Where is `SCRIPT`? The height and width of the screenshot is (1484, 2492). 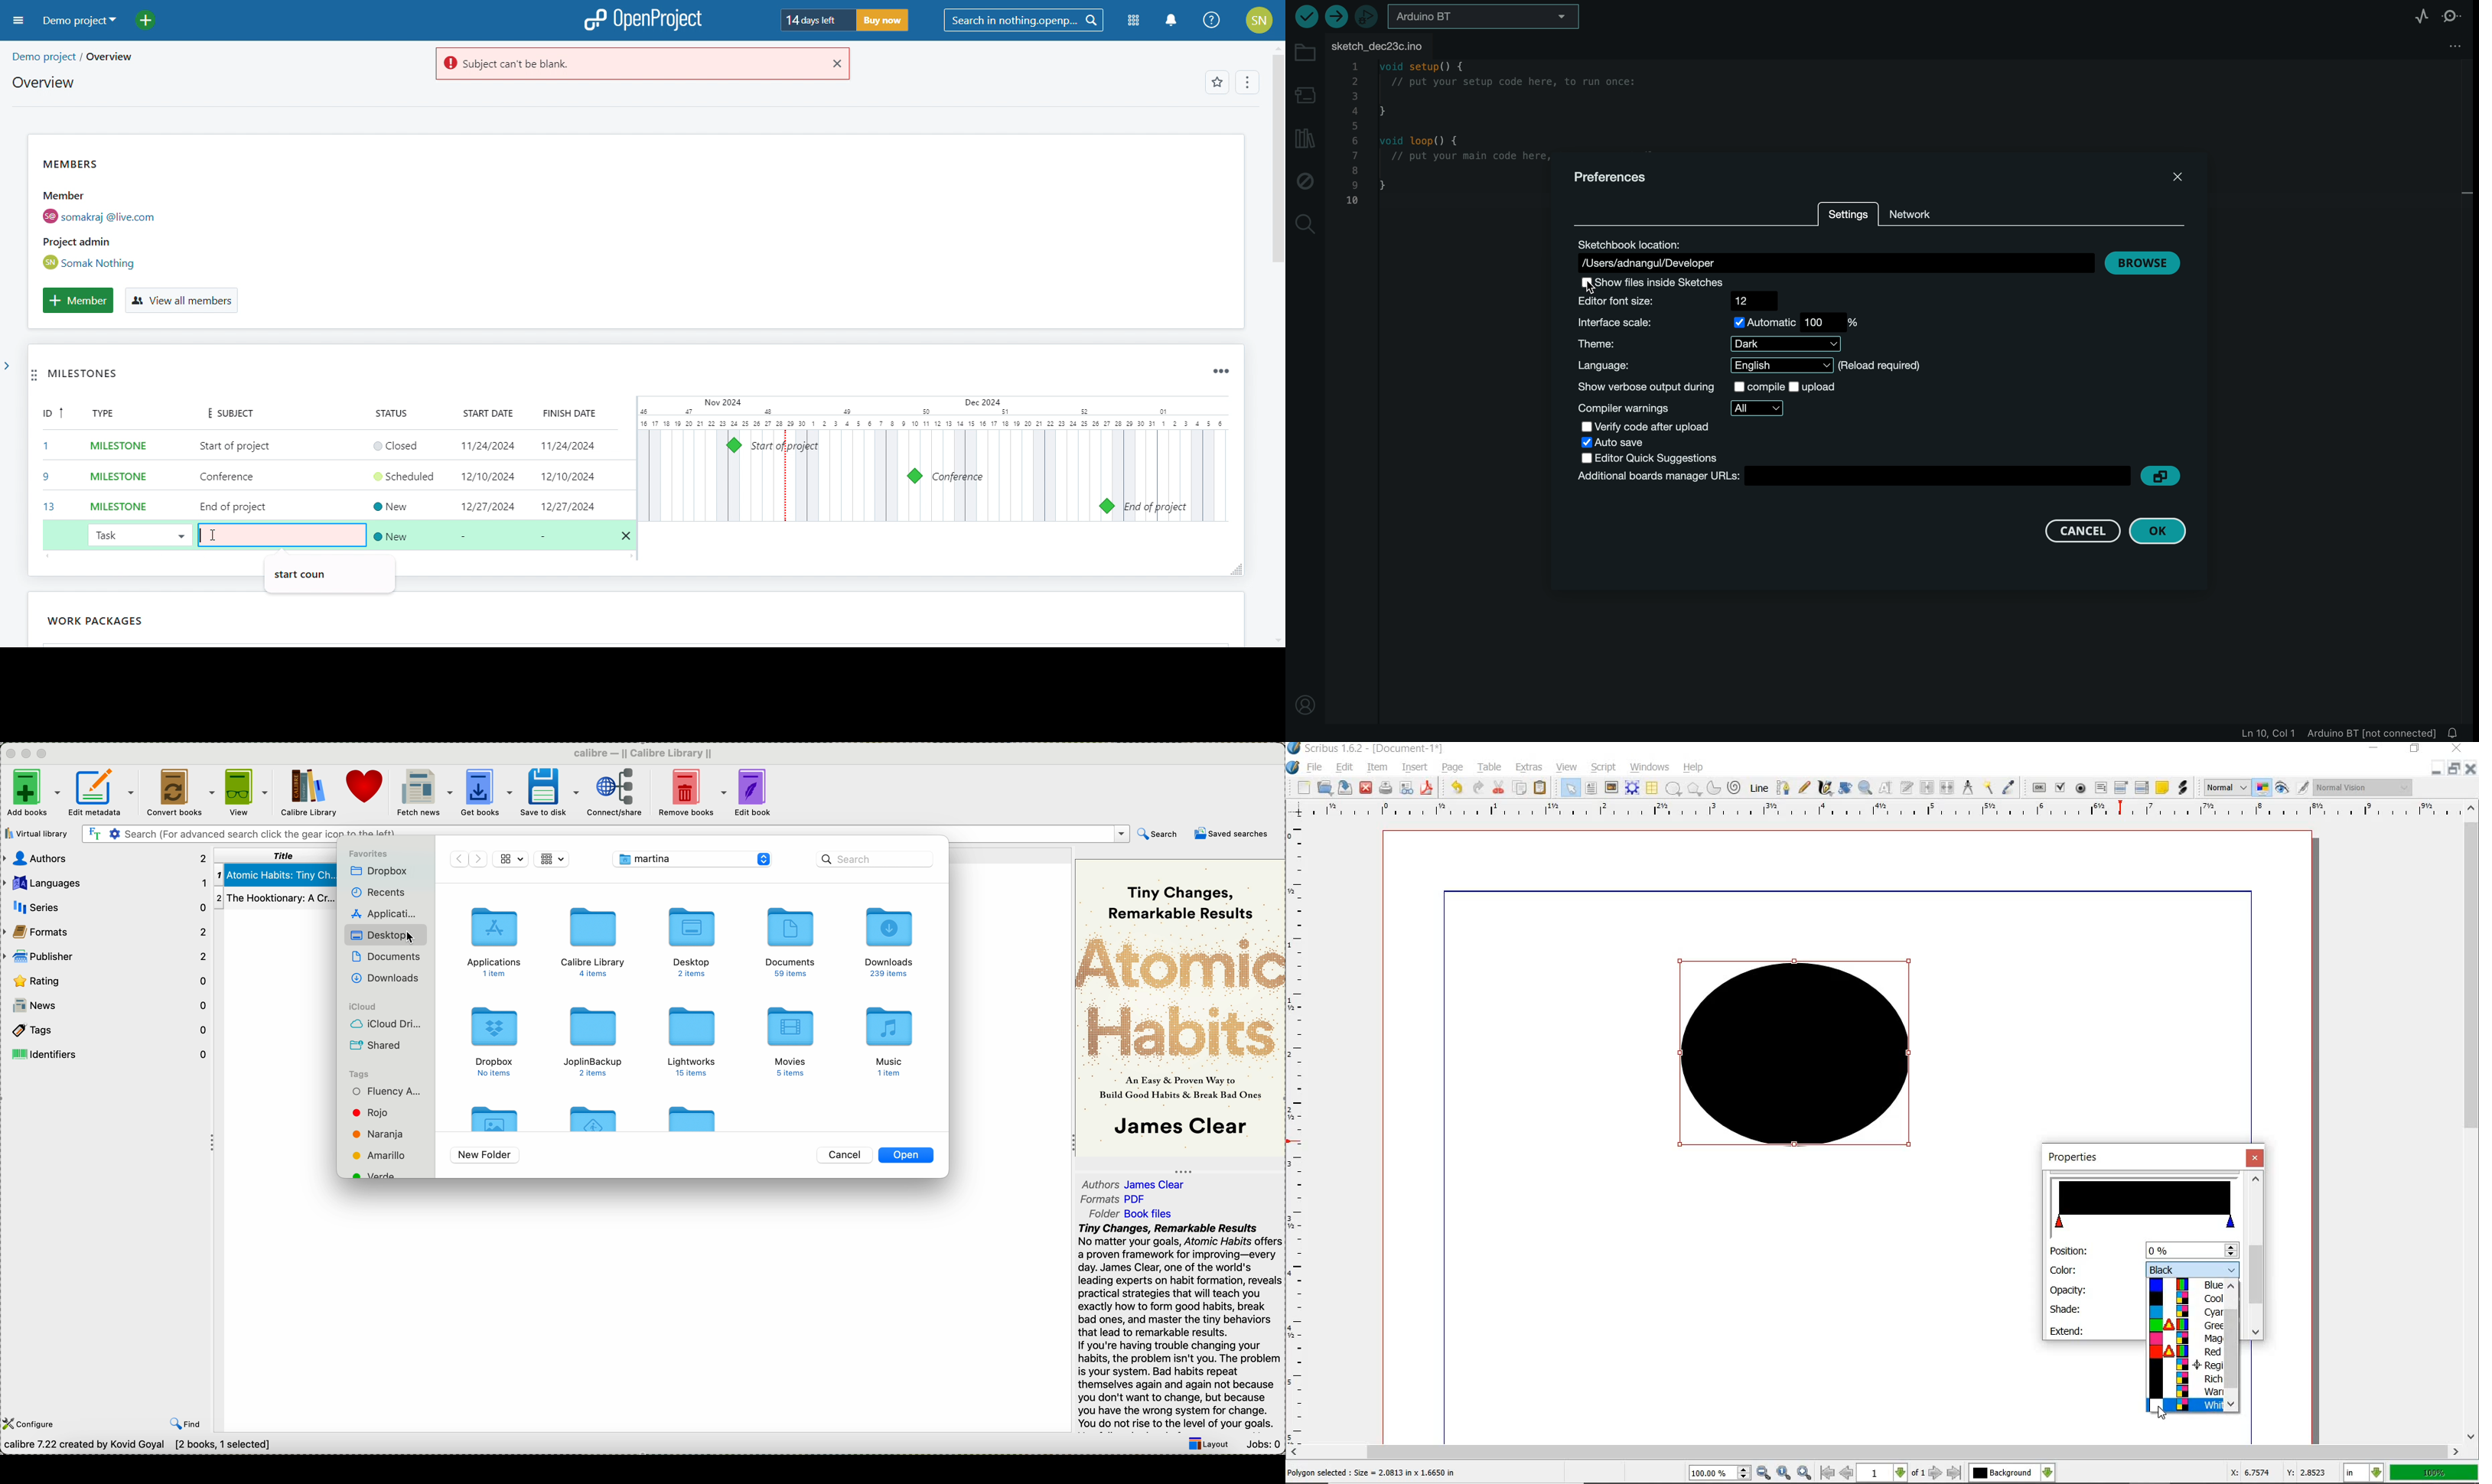 SCRIPT is located at coordinates (1602, 766).